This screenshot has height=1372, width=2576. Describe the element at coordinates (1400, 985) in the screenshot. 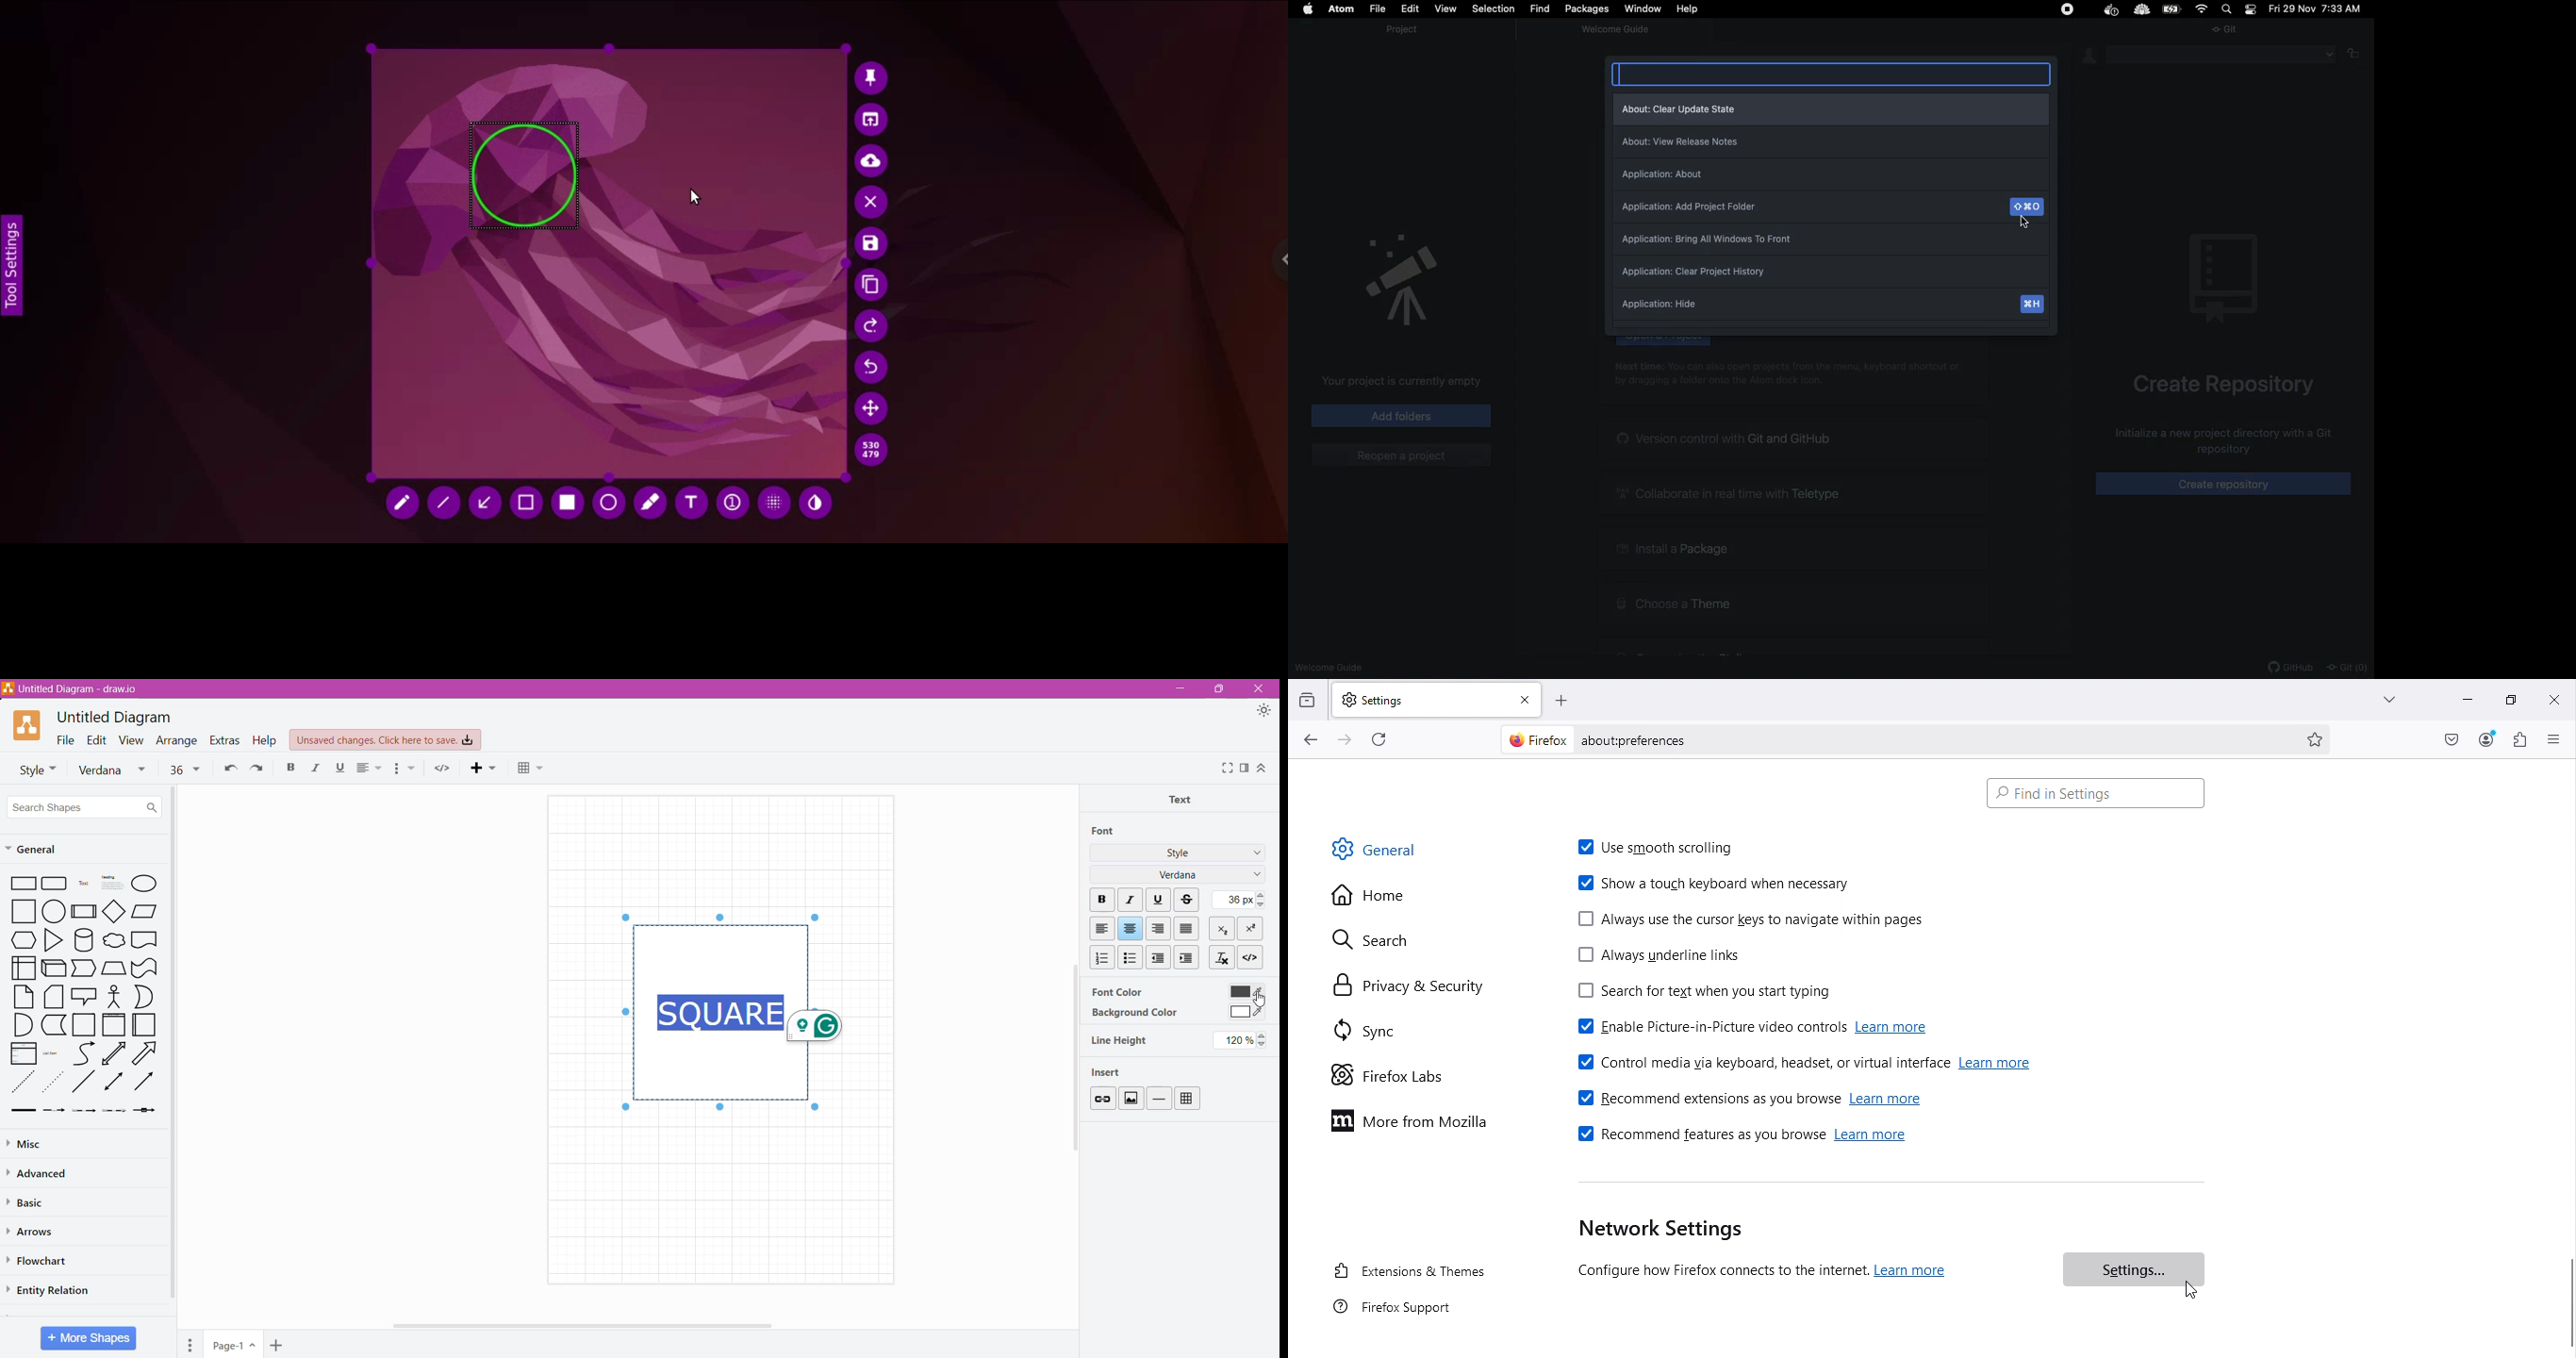

I see `Privacy and security` at that location.